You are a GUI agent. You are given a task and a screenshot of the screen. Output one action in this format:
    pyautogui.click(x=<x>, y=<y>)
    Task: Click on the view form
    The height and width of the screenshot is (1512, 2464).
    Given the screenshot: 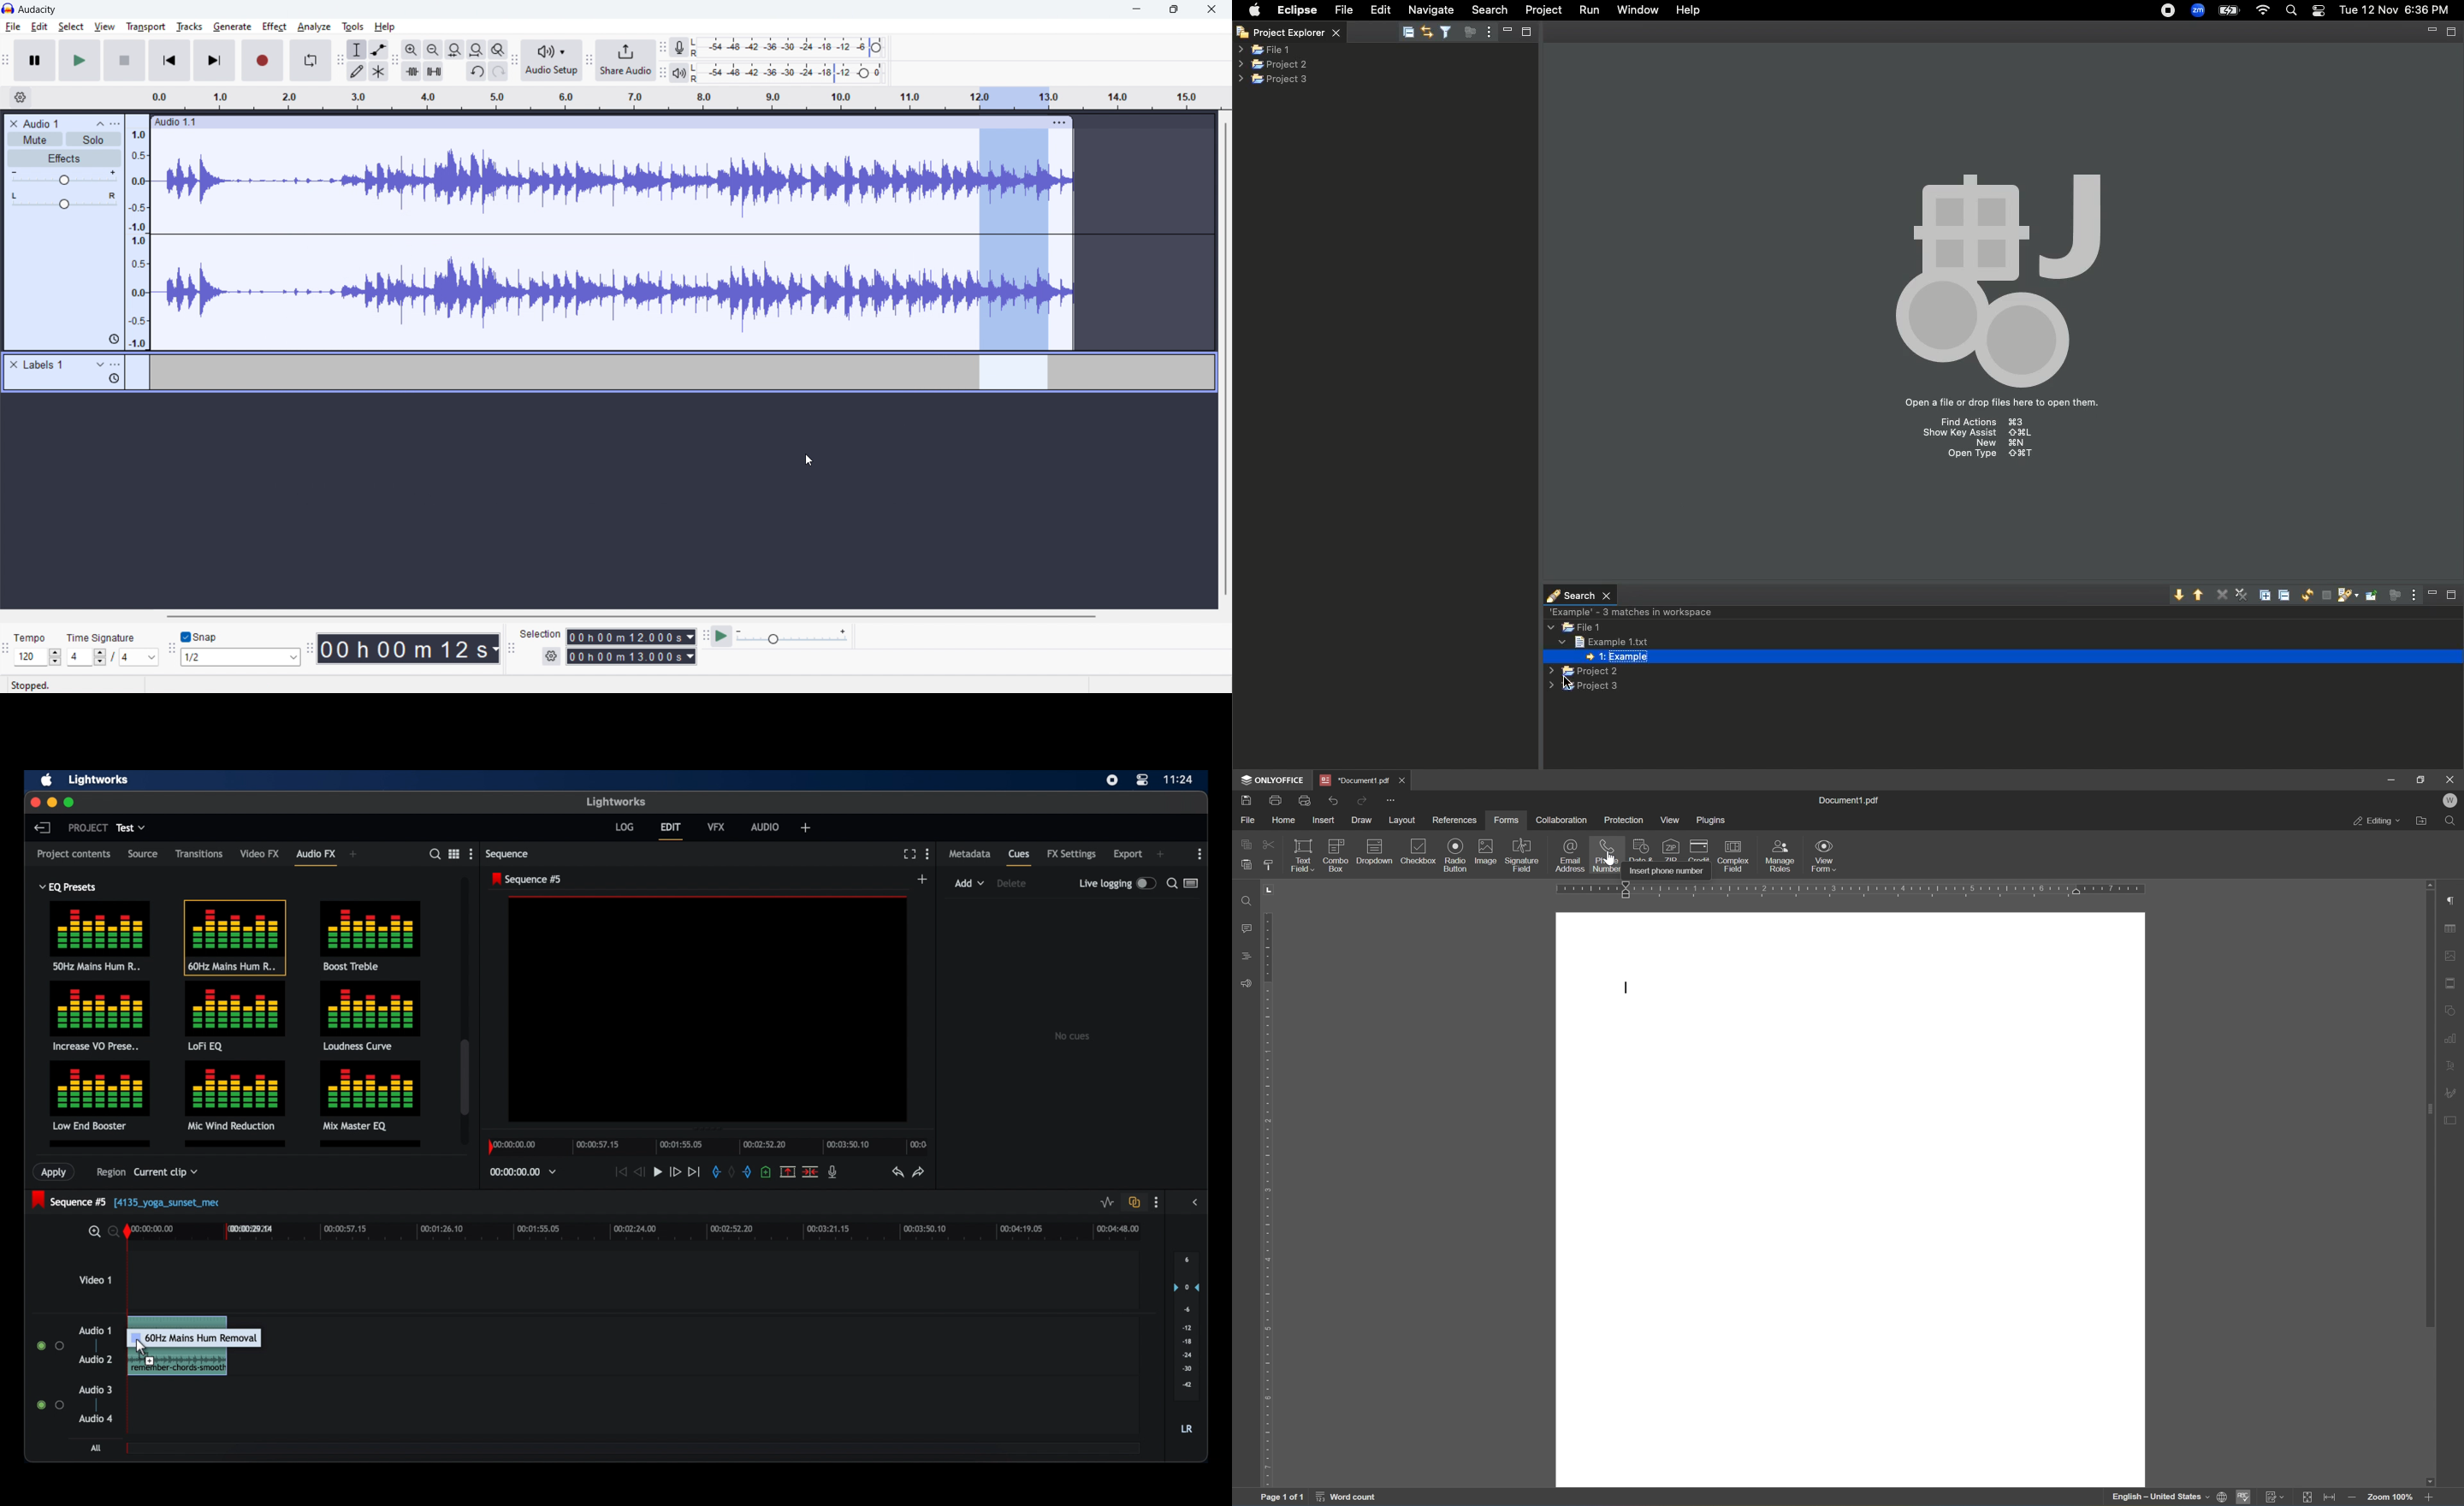 What is the action you would take?
    pyautogui.click(x=1824, y=854)
    